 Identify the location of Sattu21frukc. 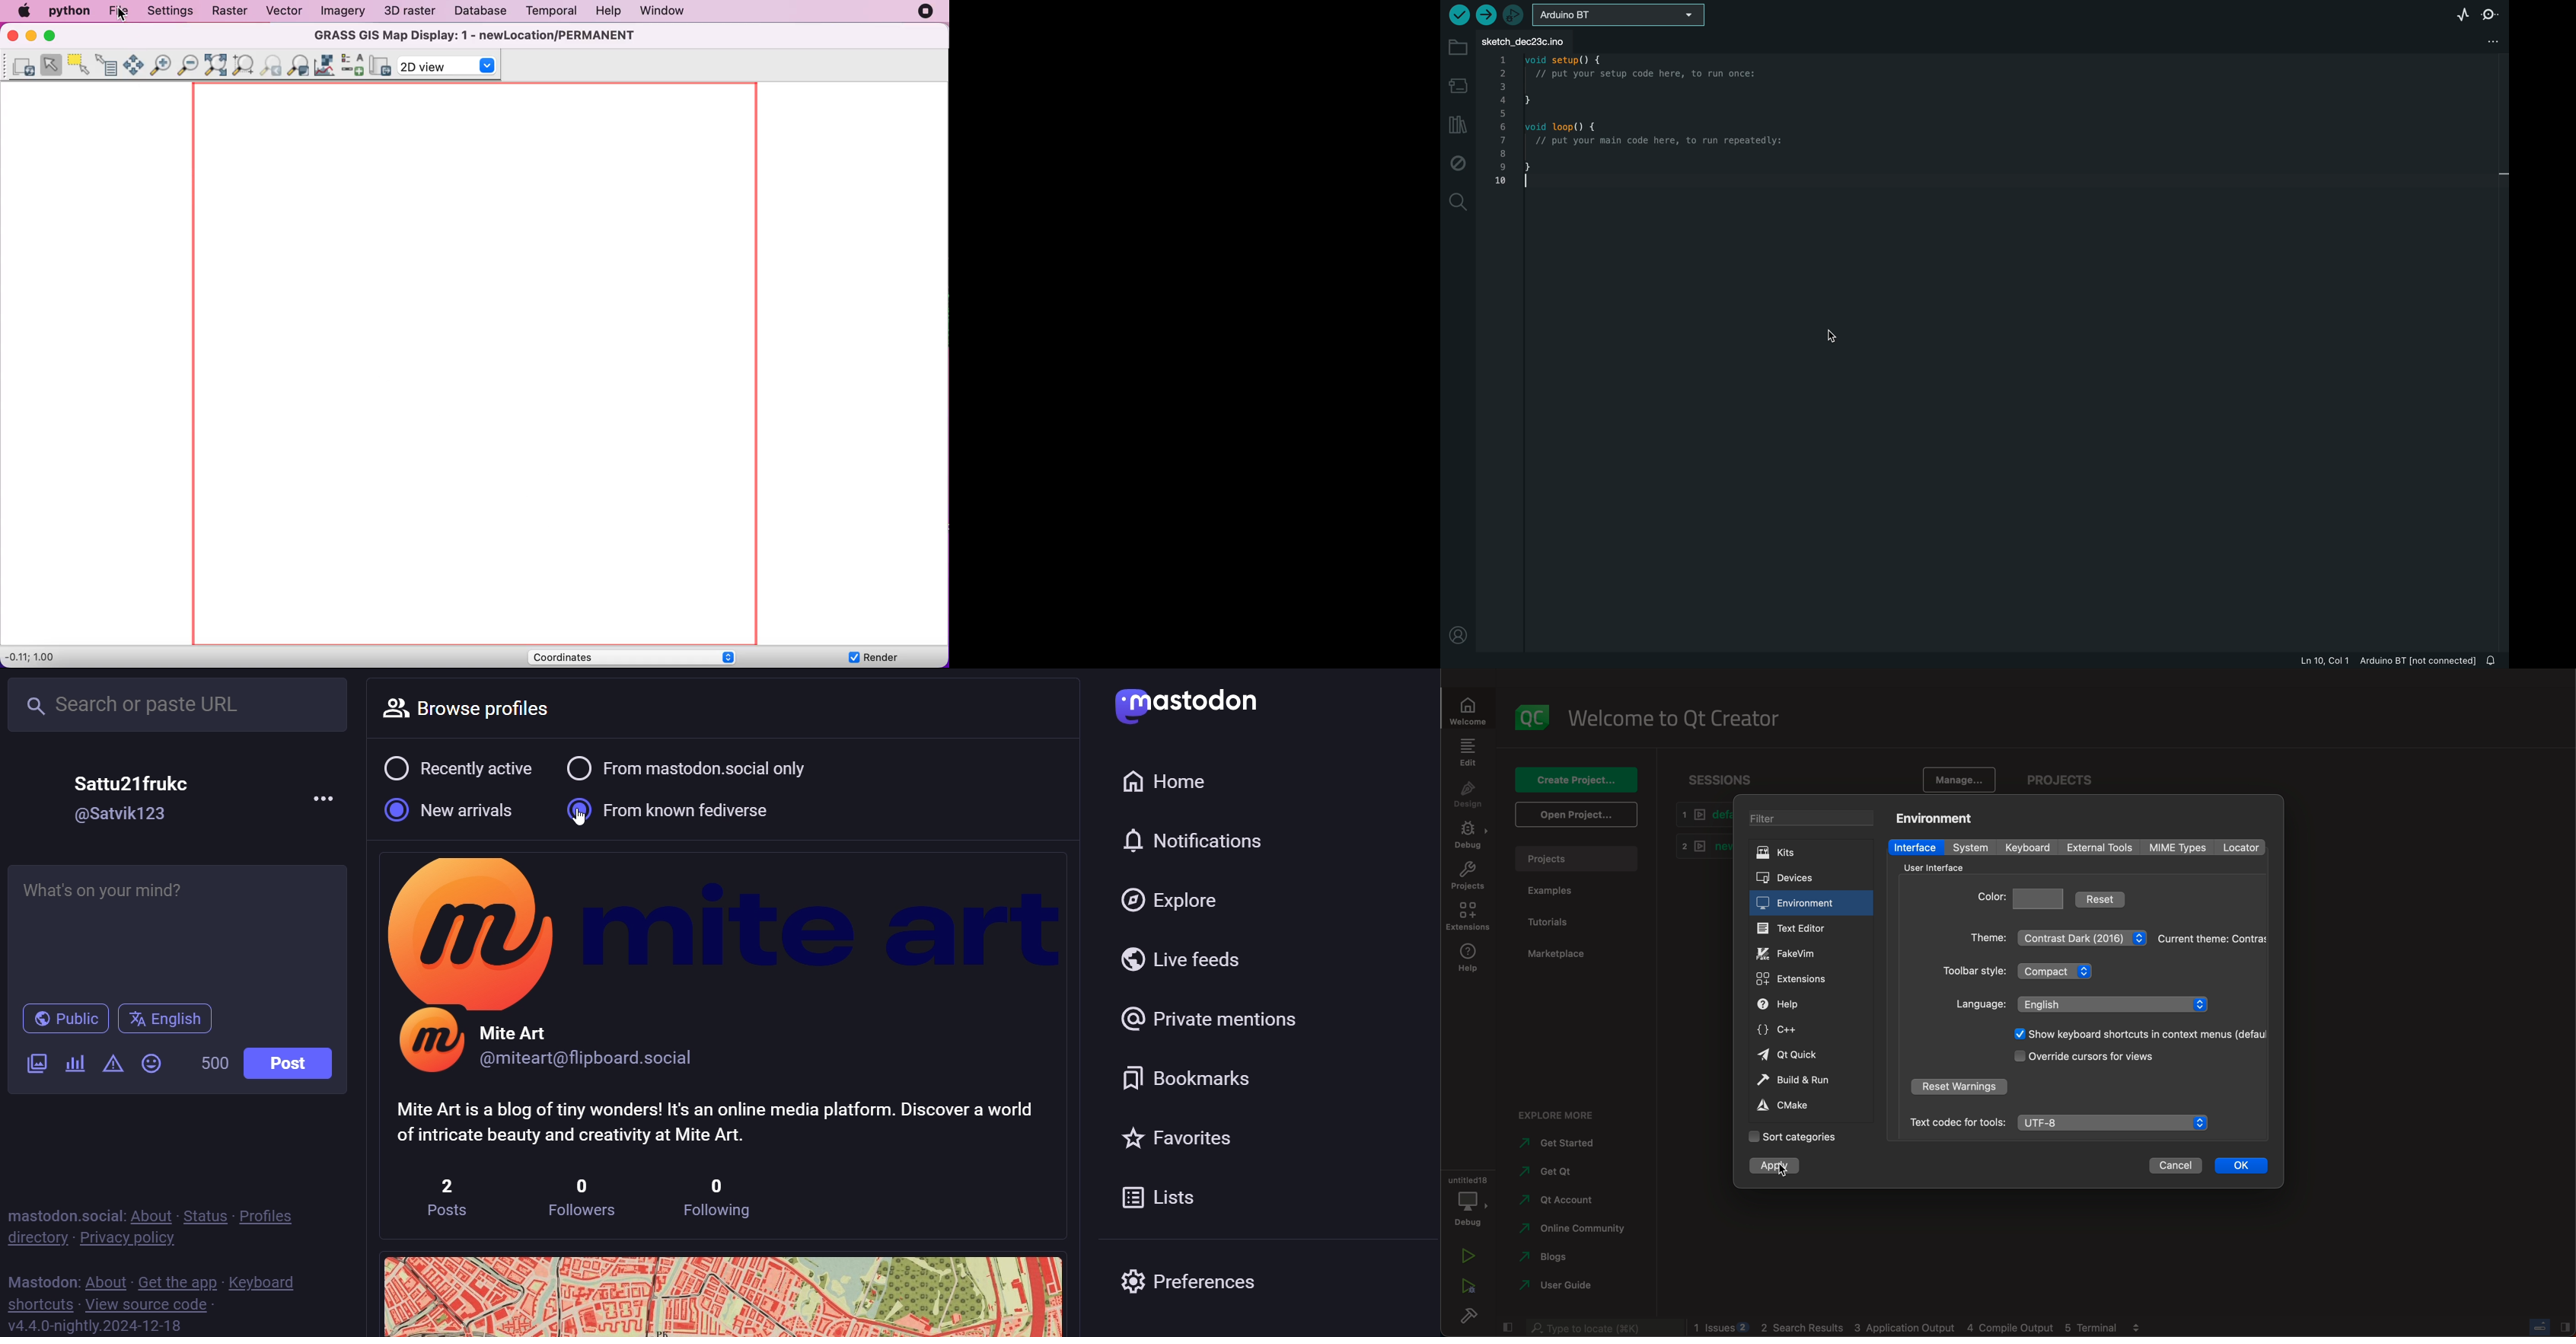
(133, 783).